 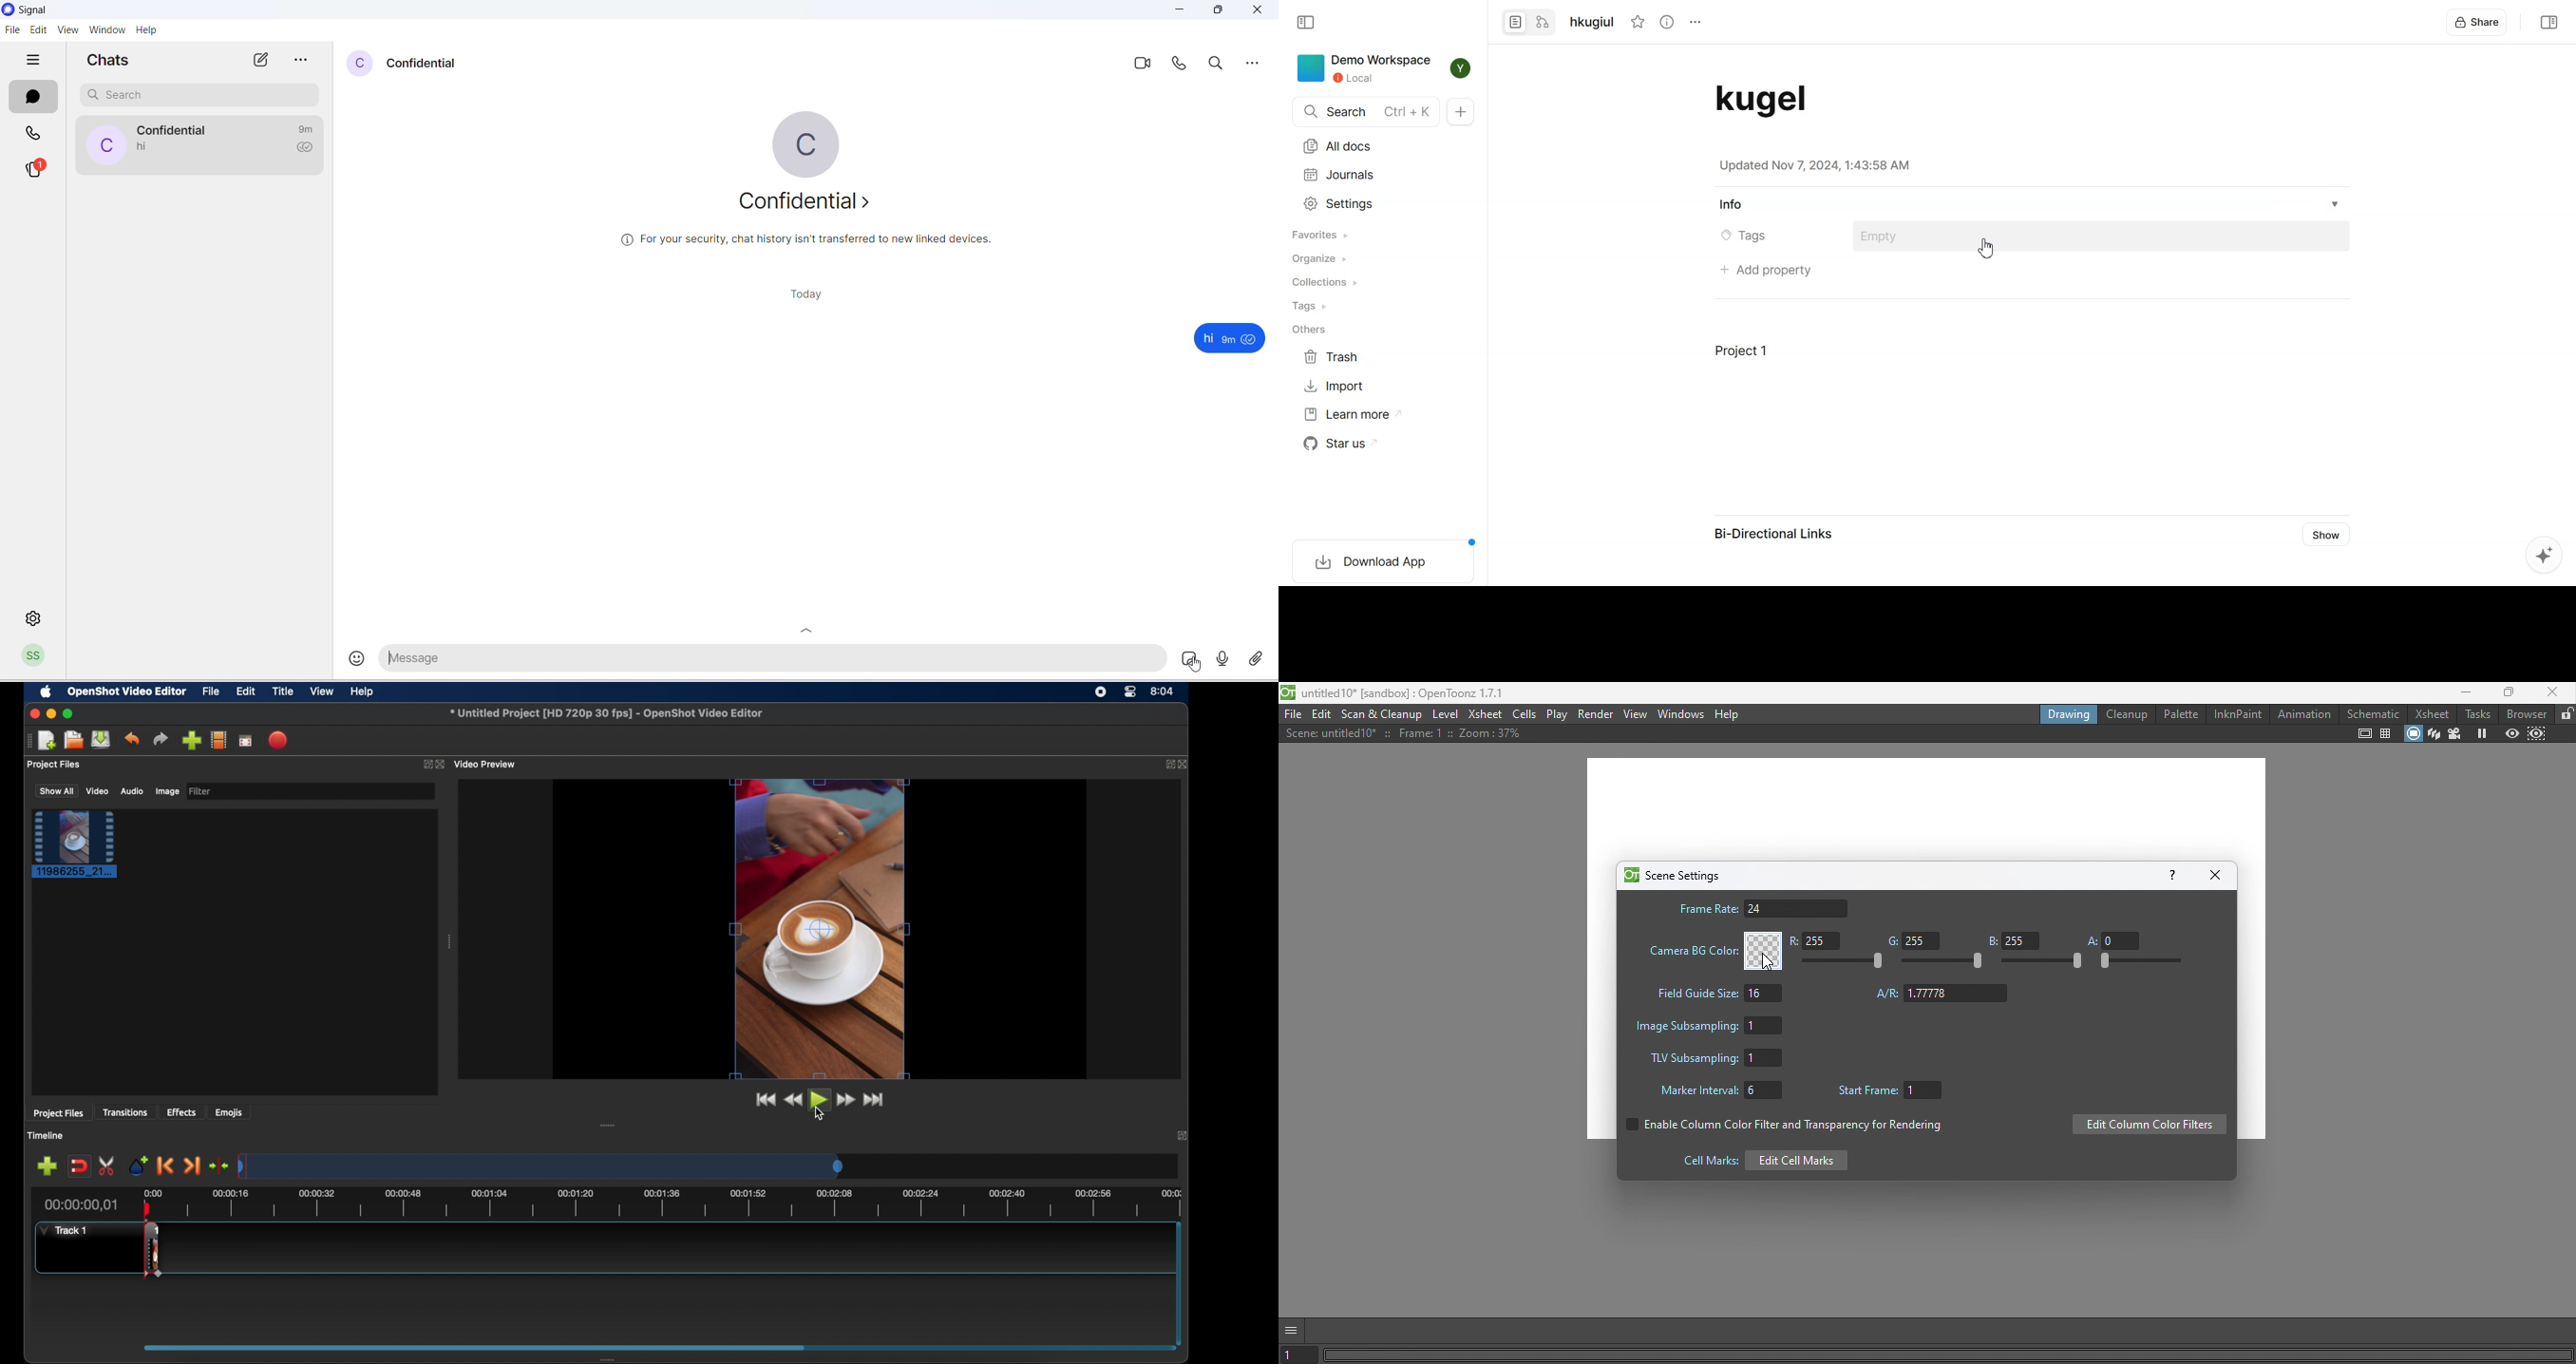 I want to click on project files, so click(x=55, y=765).